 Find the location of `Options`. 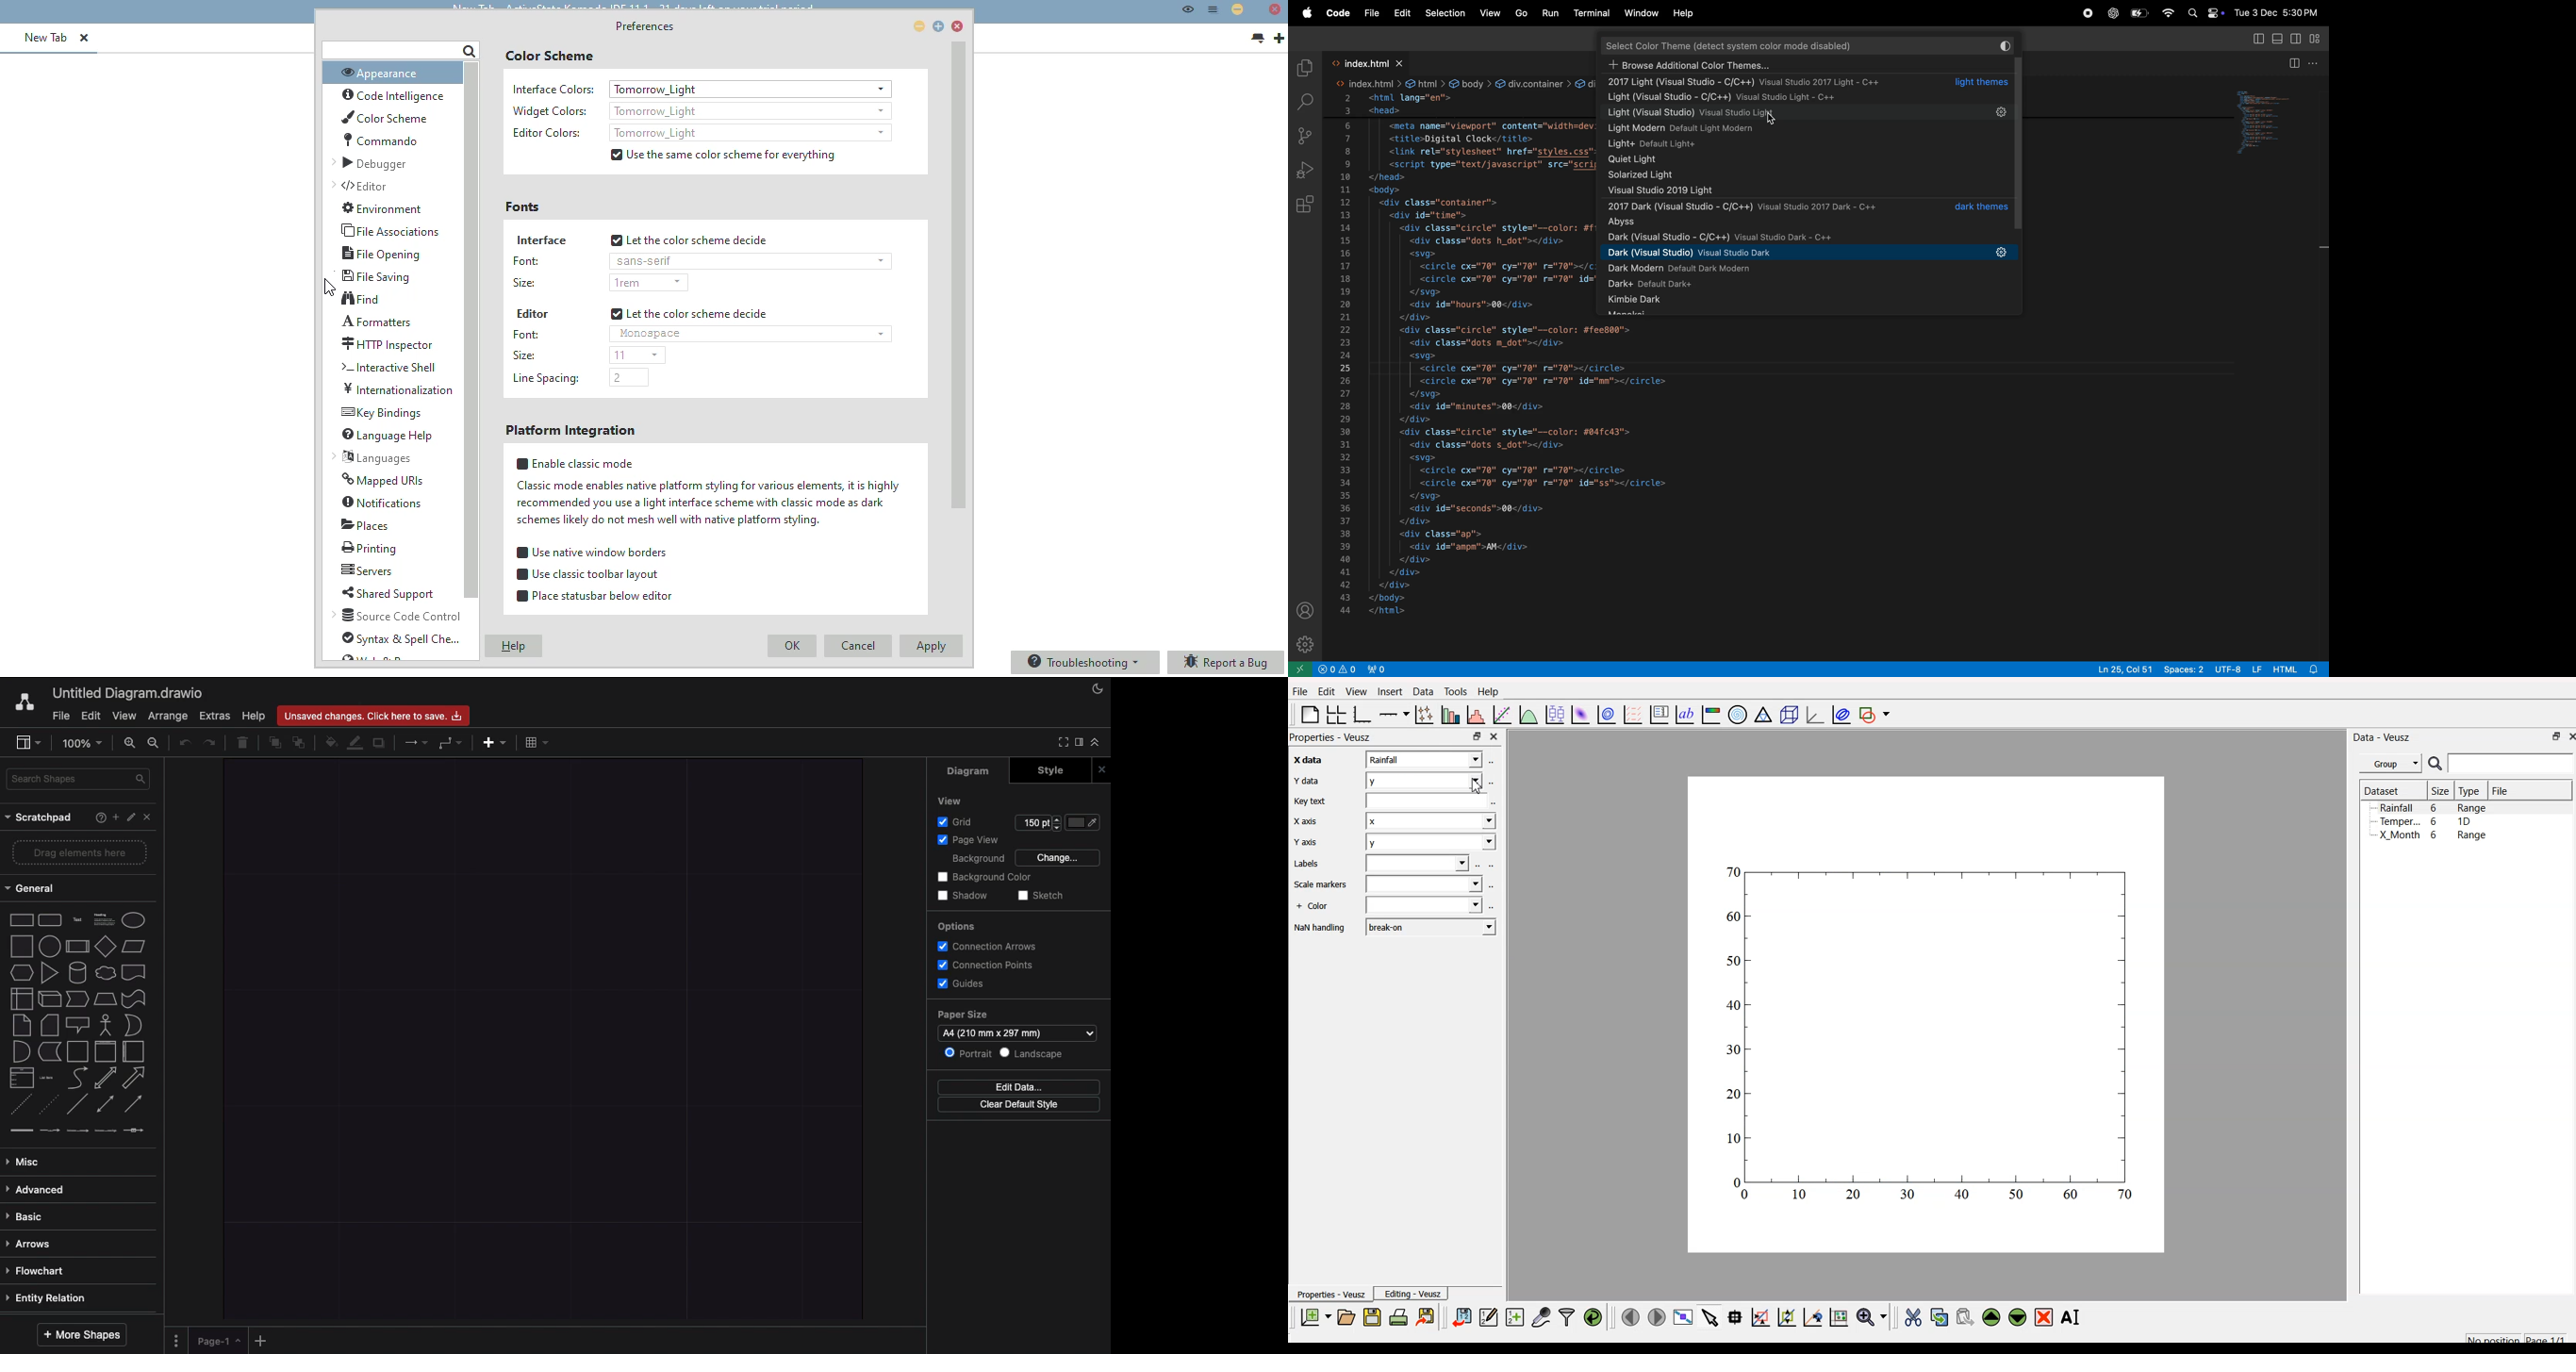

Options is located at coordinates (958, 927).